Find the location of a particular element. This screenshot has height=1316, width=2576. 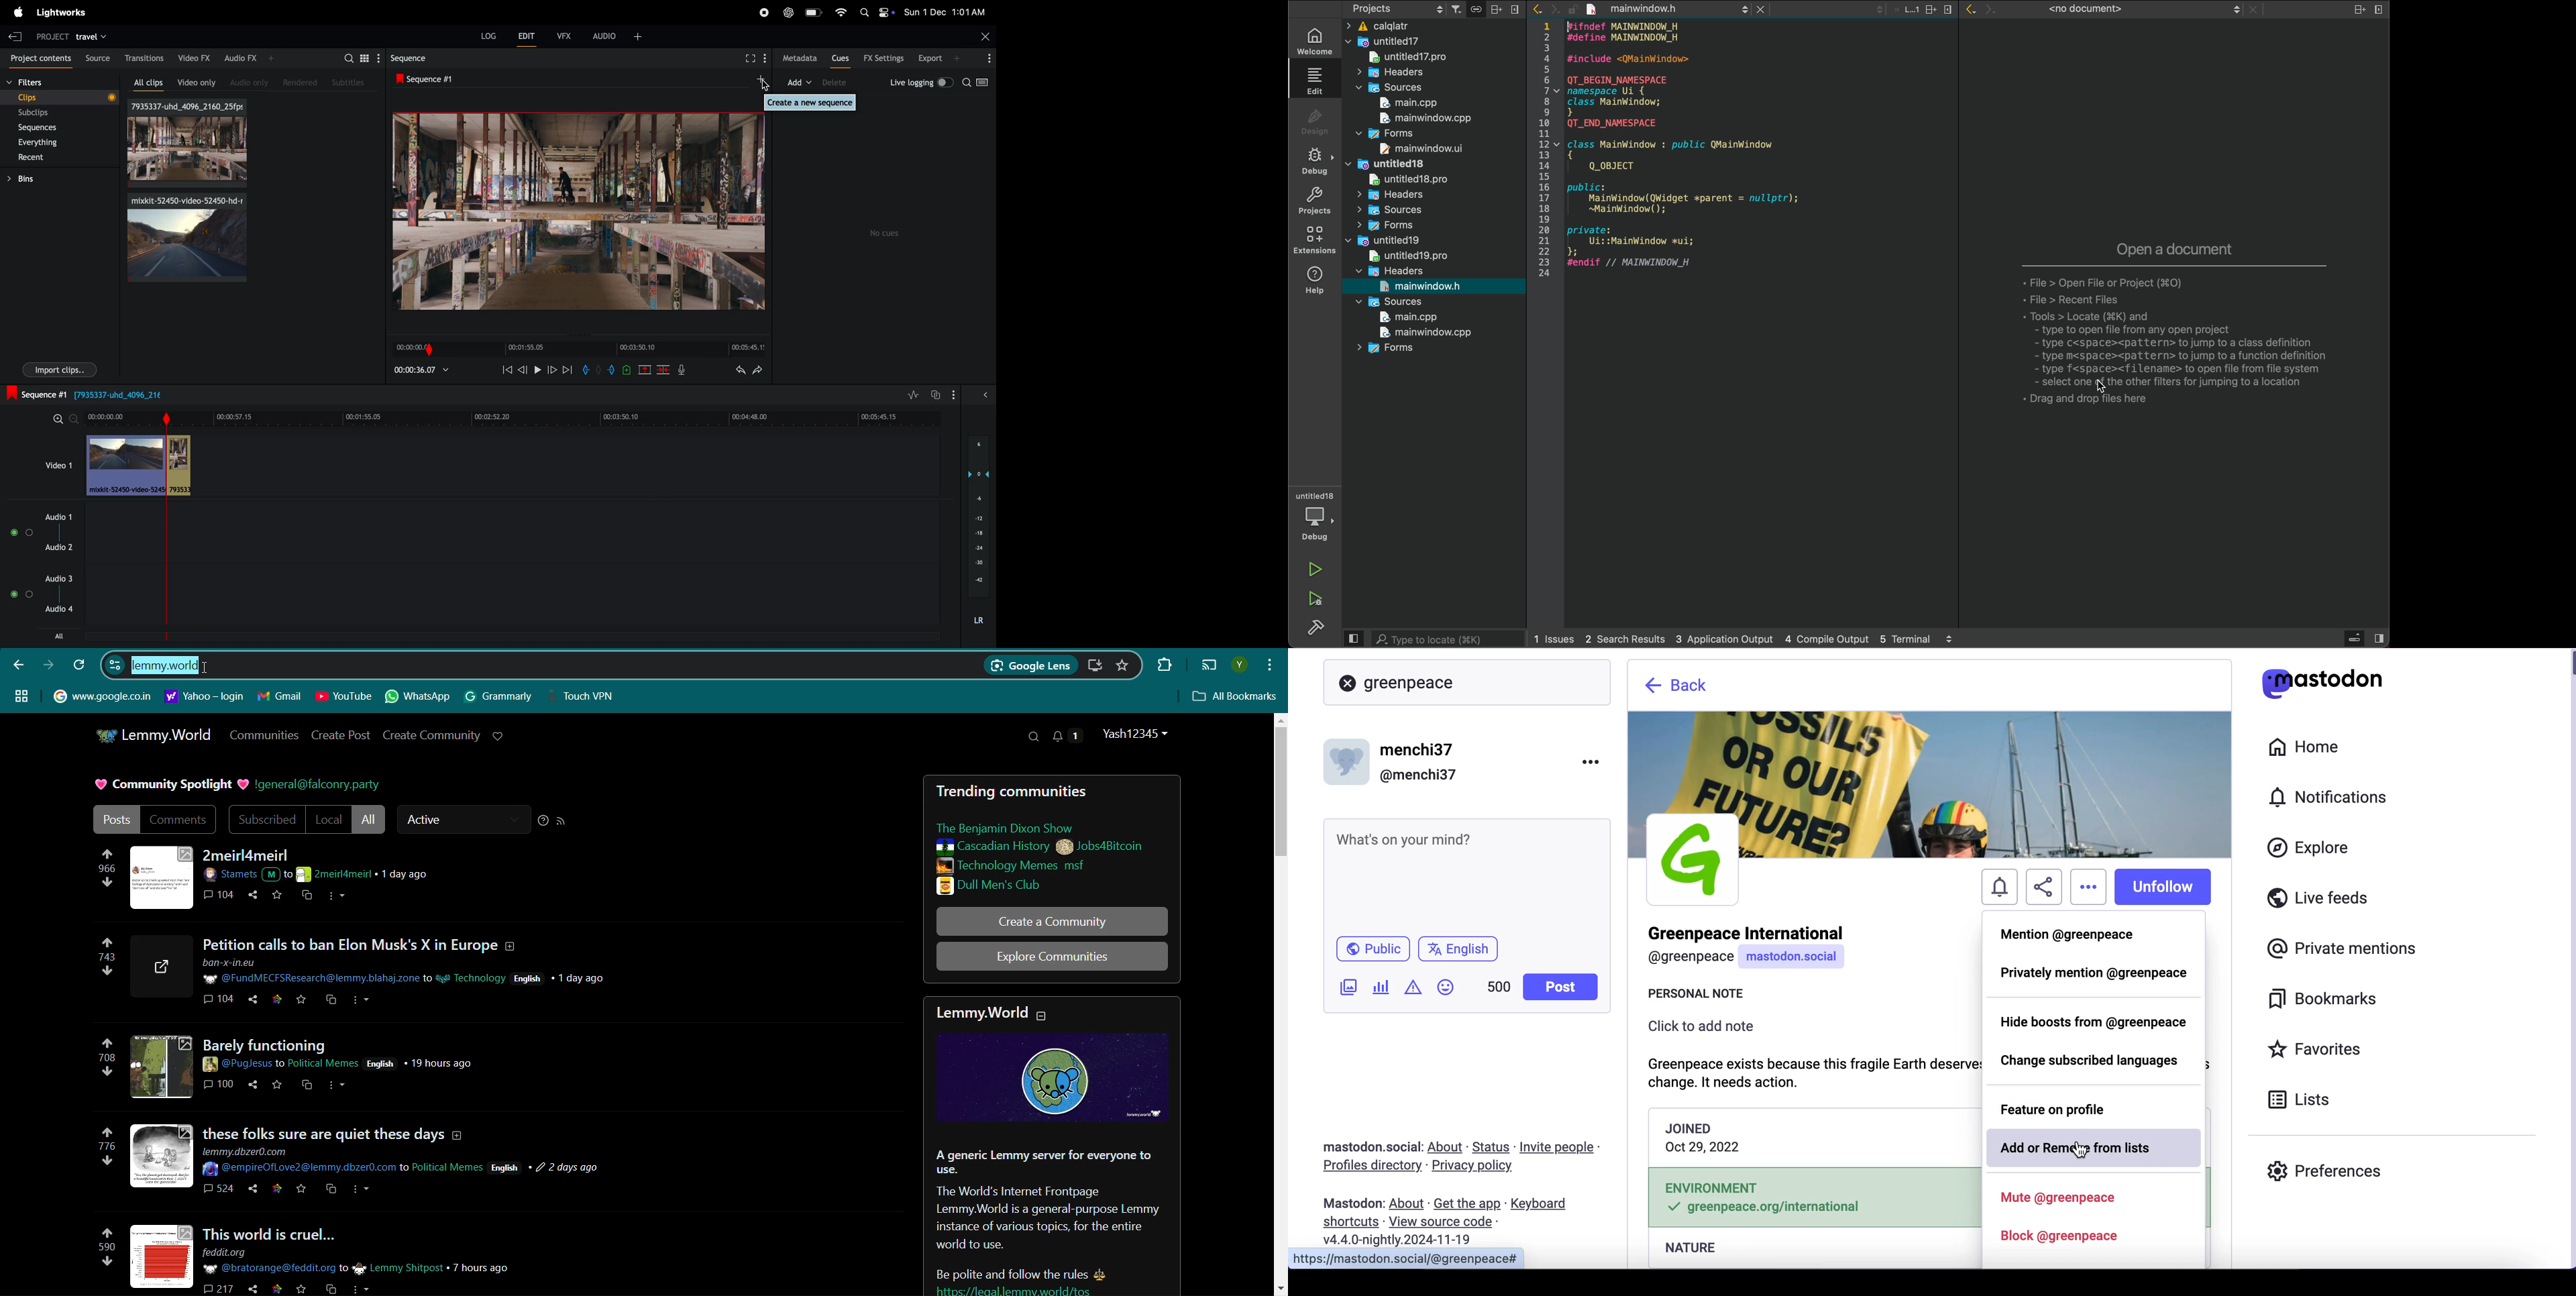

star is located at coordinates (300, 1290).